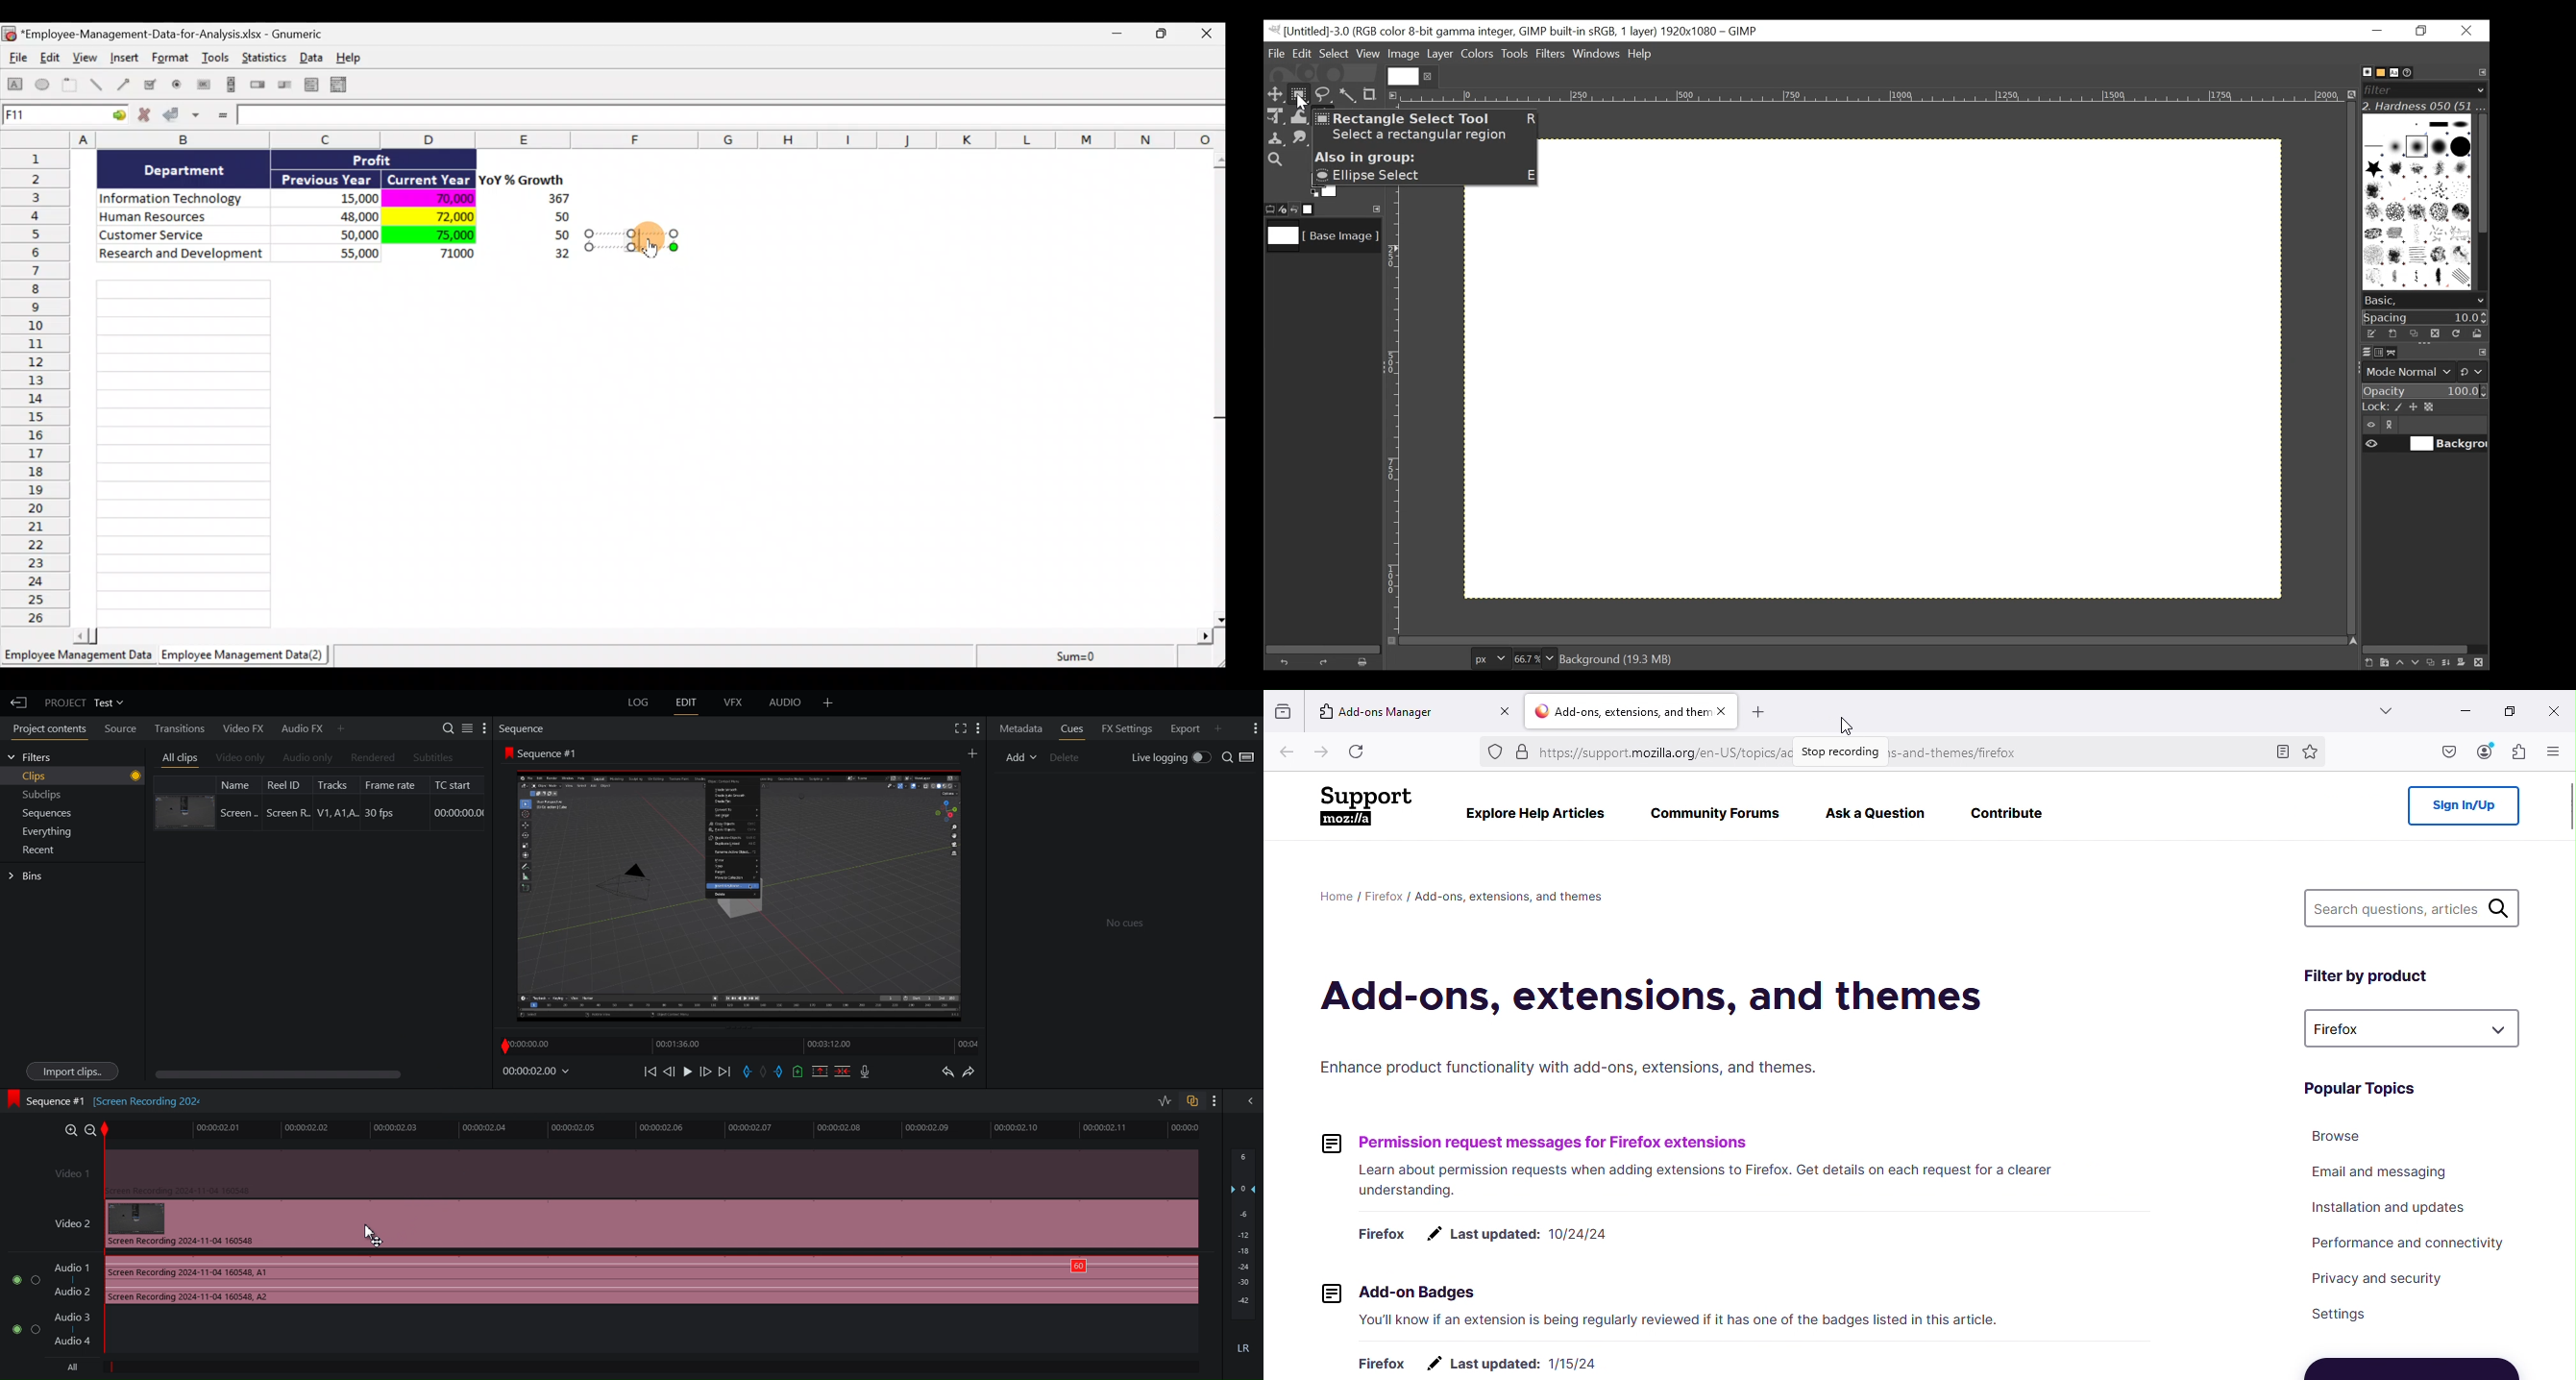 This screenshot has width=2576, height=1400. I want to click on Pixels, so click(1488, 656).